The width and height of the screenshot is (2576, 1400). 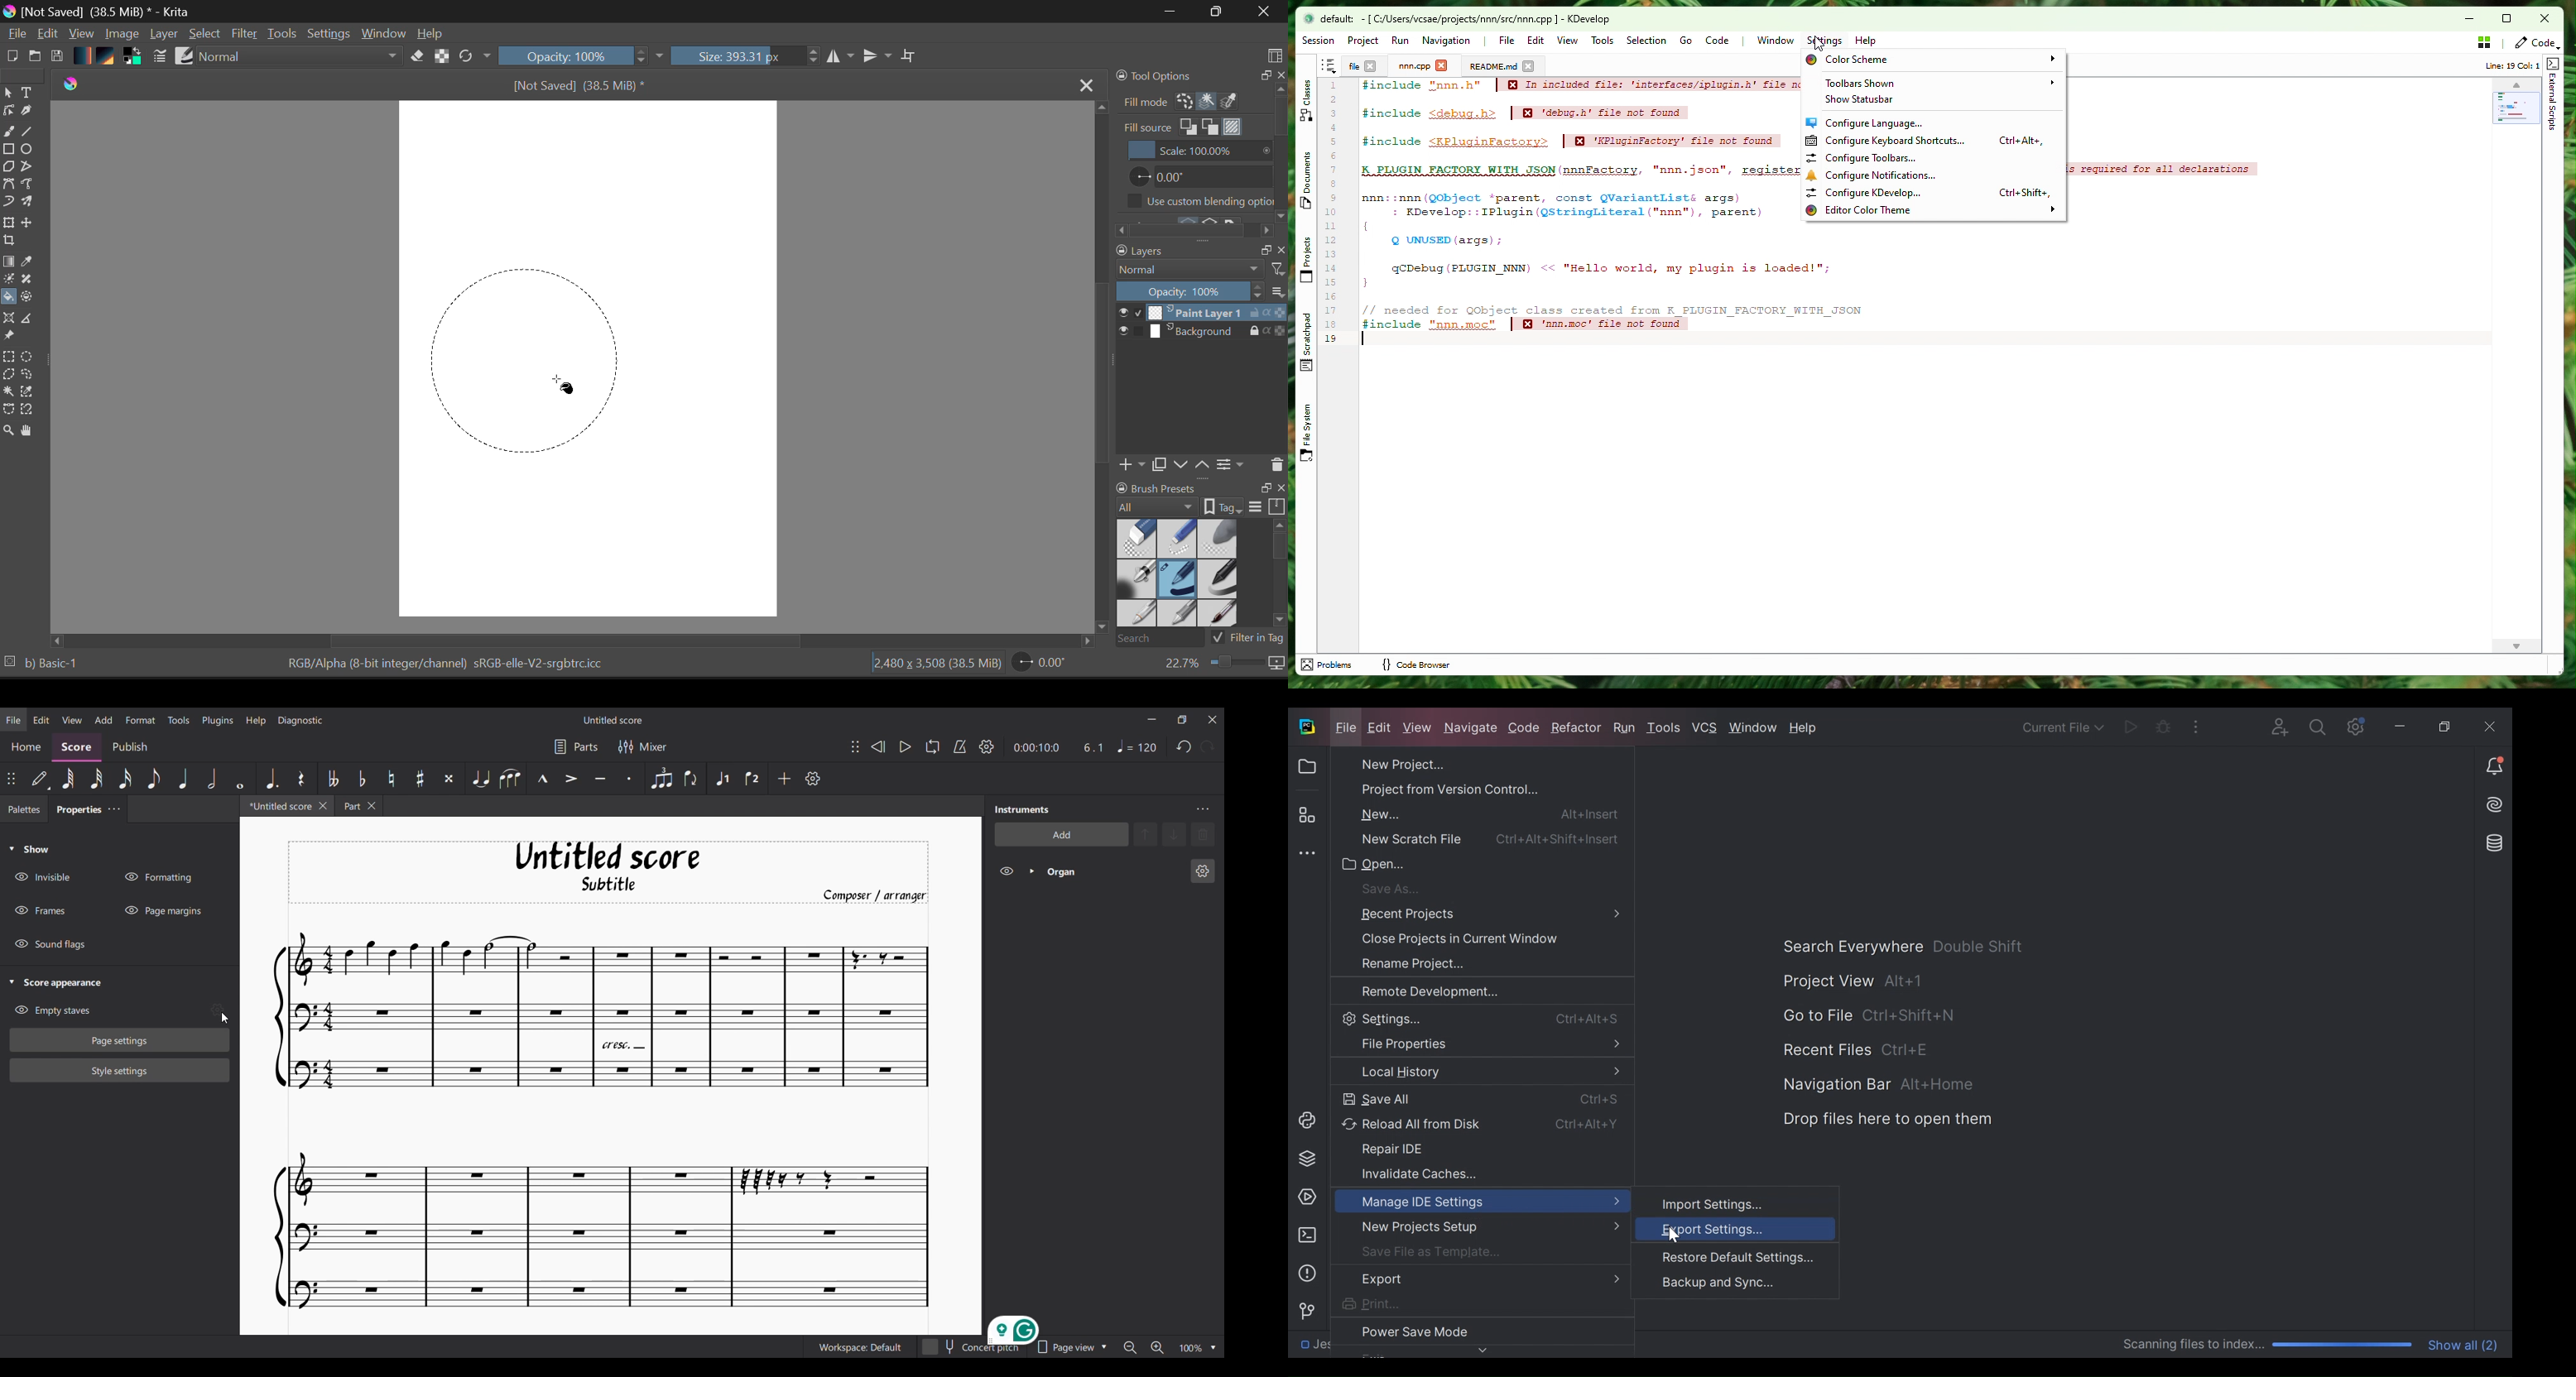 What do you see at coordinates (632, 779) in the screenshot?
I see `Staccato` at bounding box center [632, 779].